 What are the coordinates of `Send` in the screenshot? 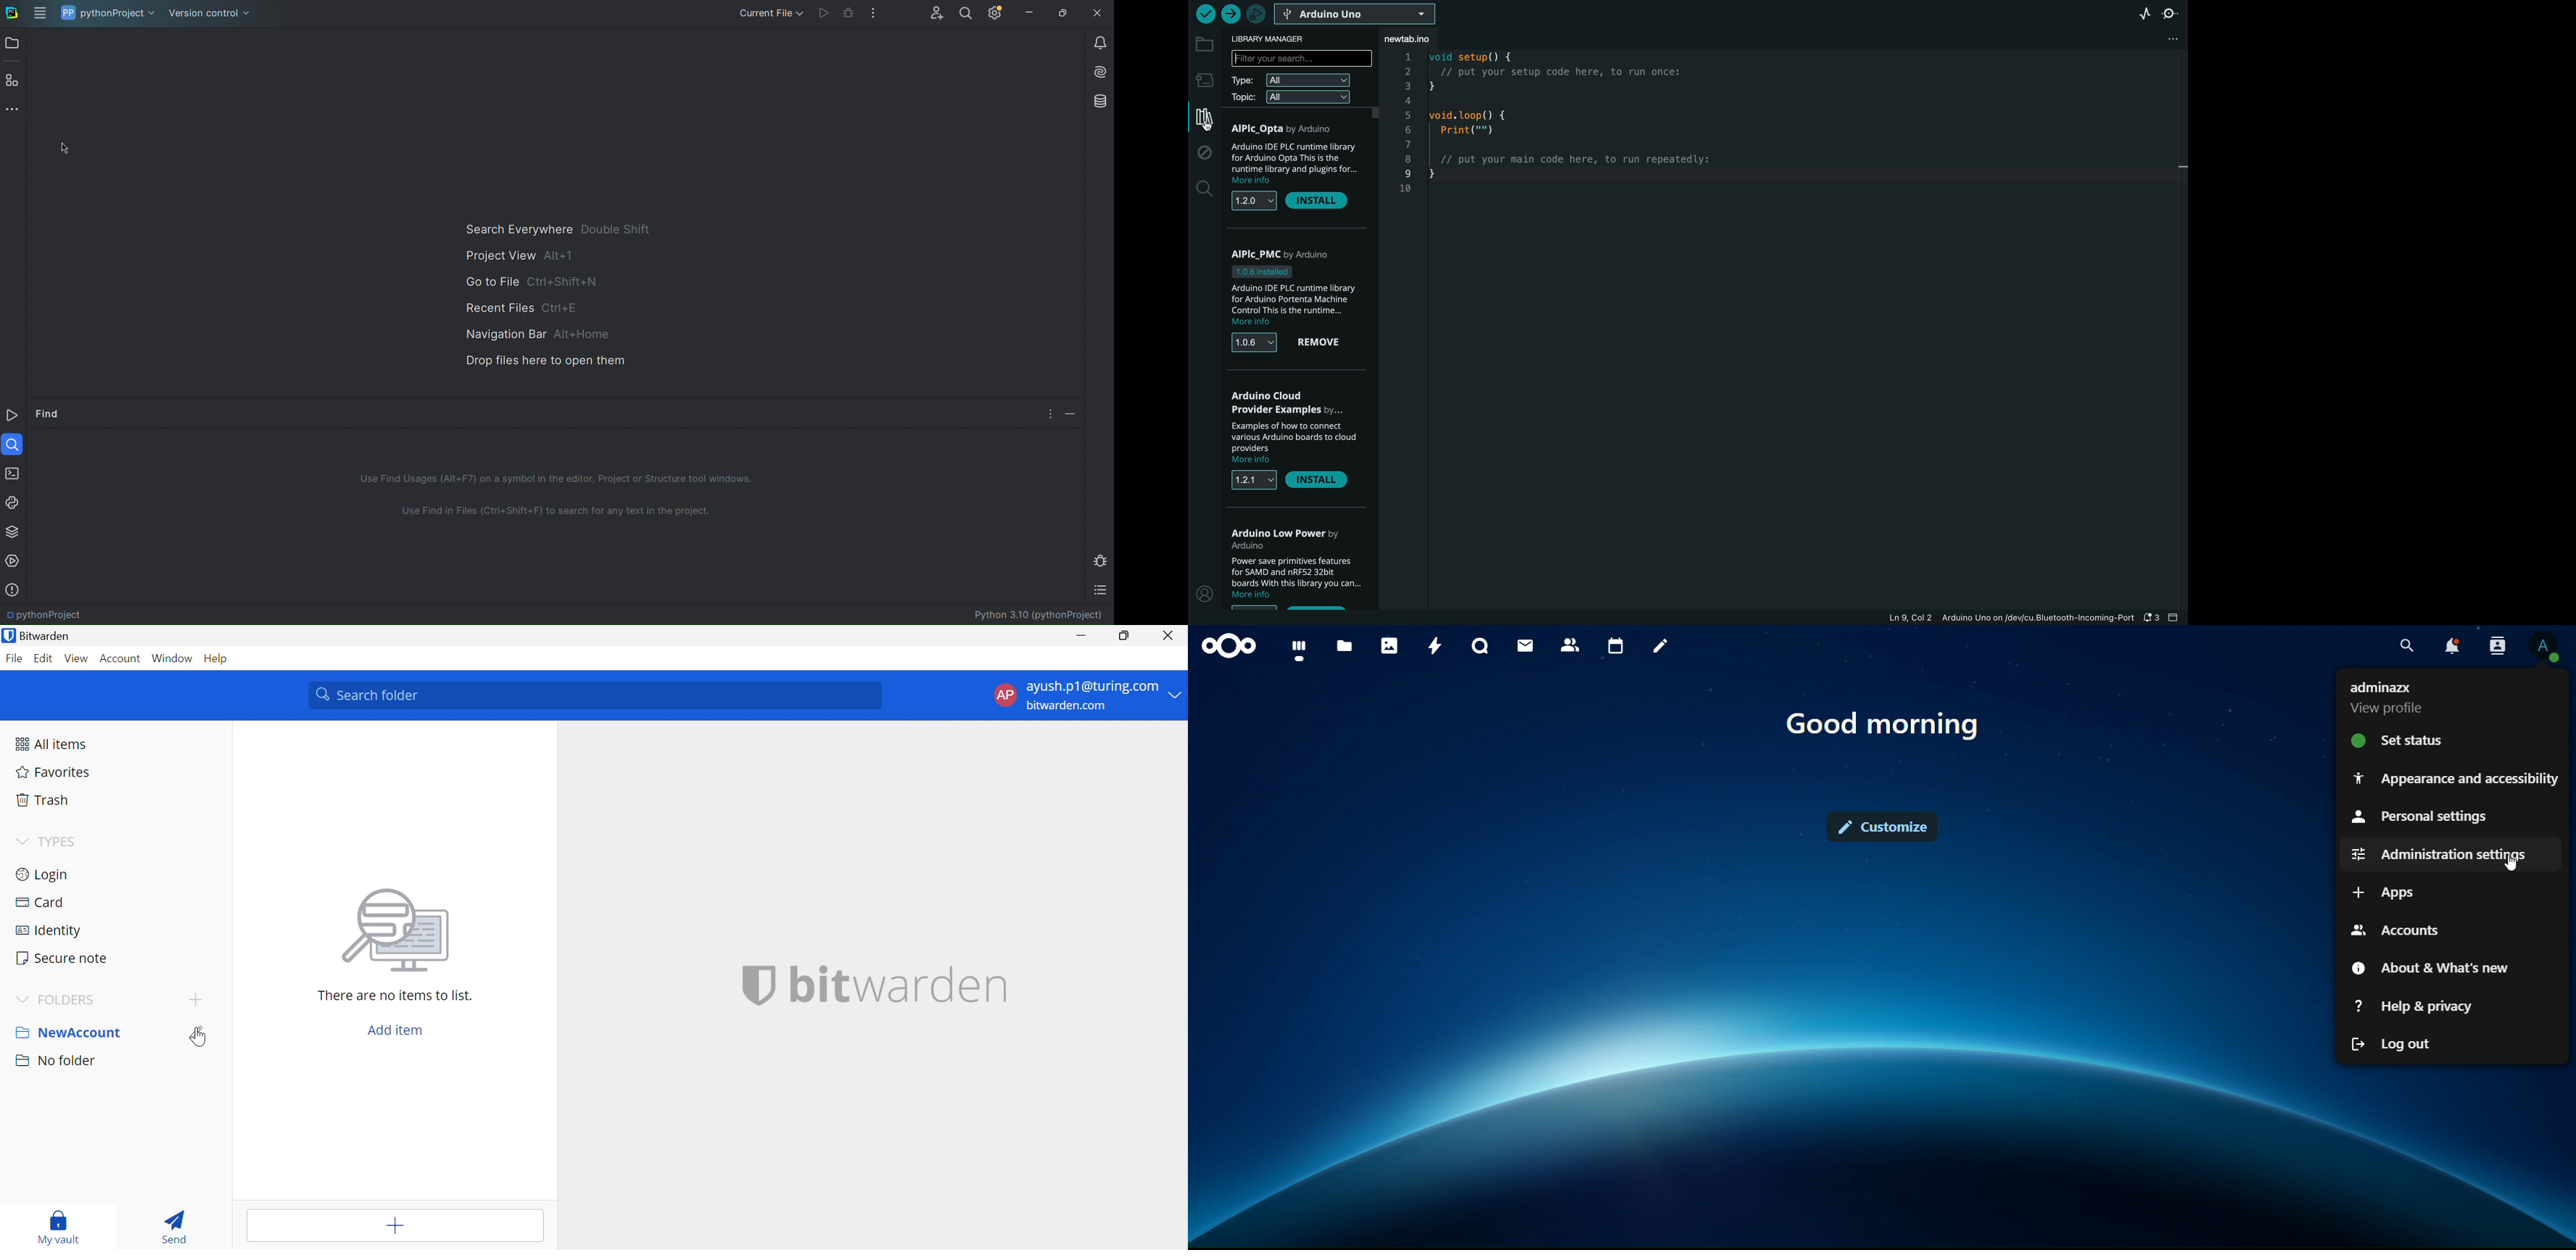 It's located at (176, 1226).